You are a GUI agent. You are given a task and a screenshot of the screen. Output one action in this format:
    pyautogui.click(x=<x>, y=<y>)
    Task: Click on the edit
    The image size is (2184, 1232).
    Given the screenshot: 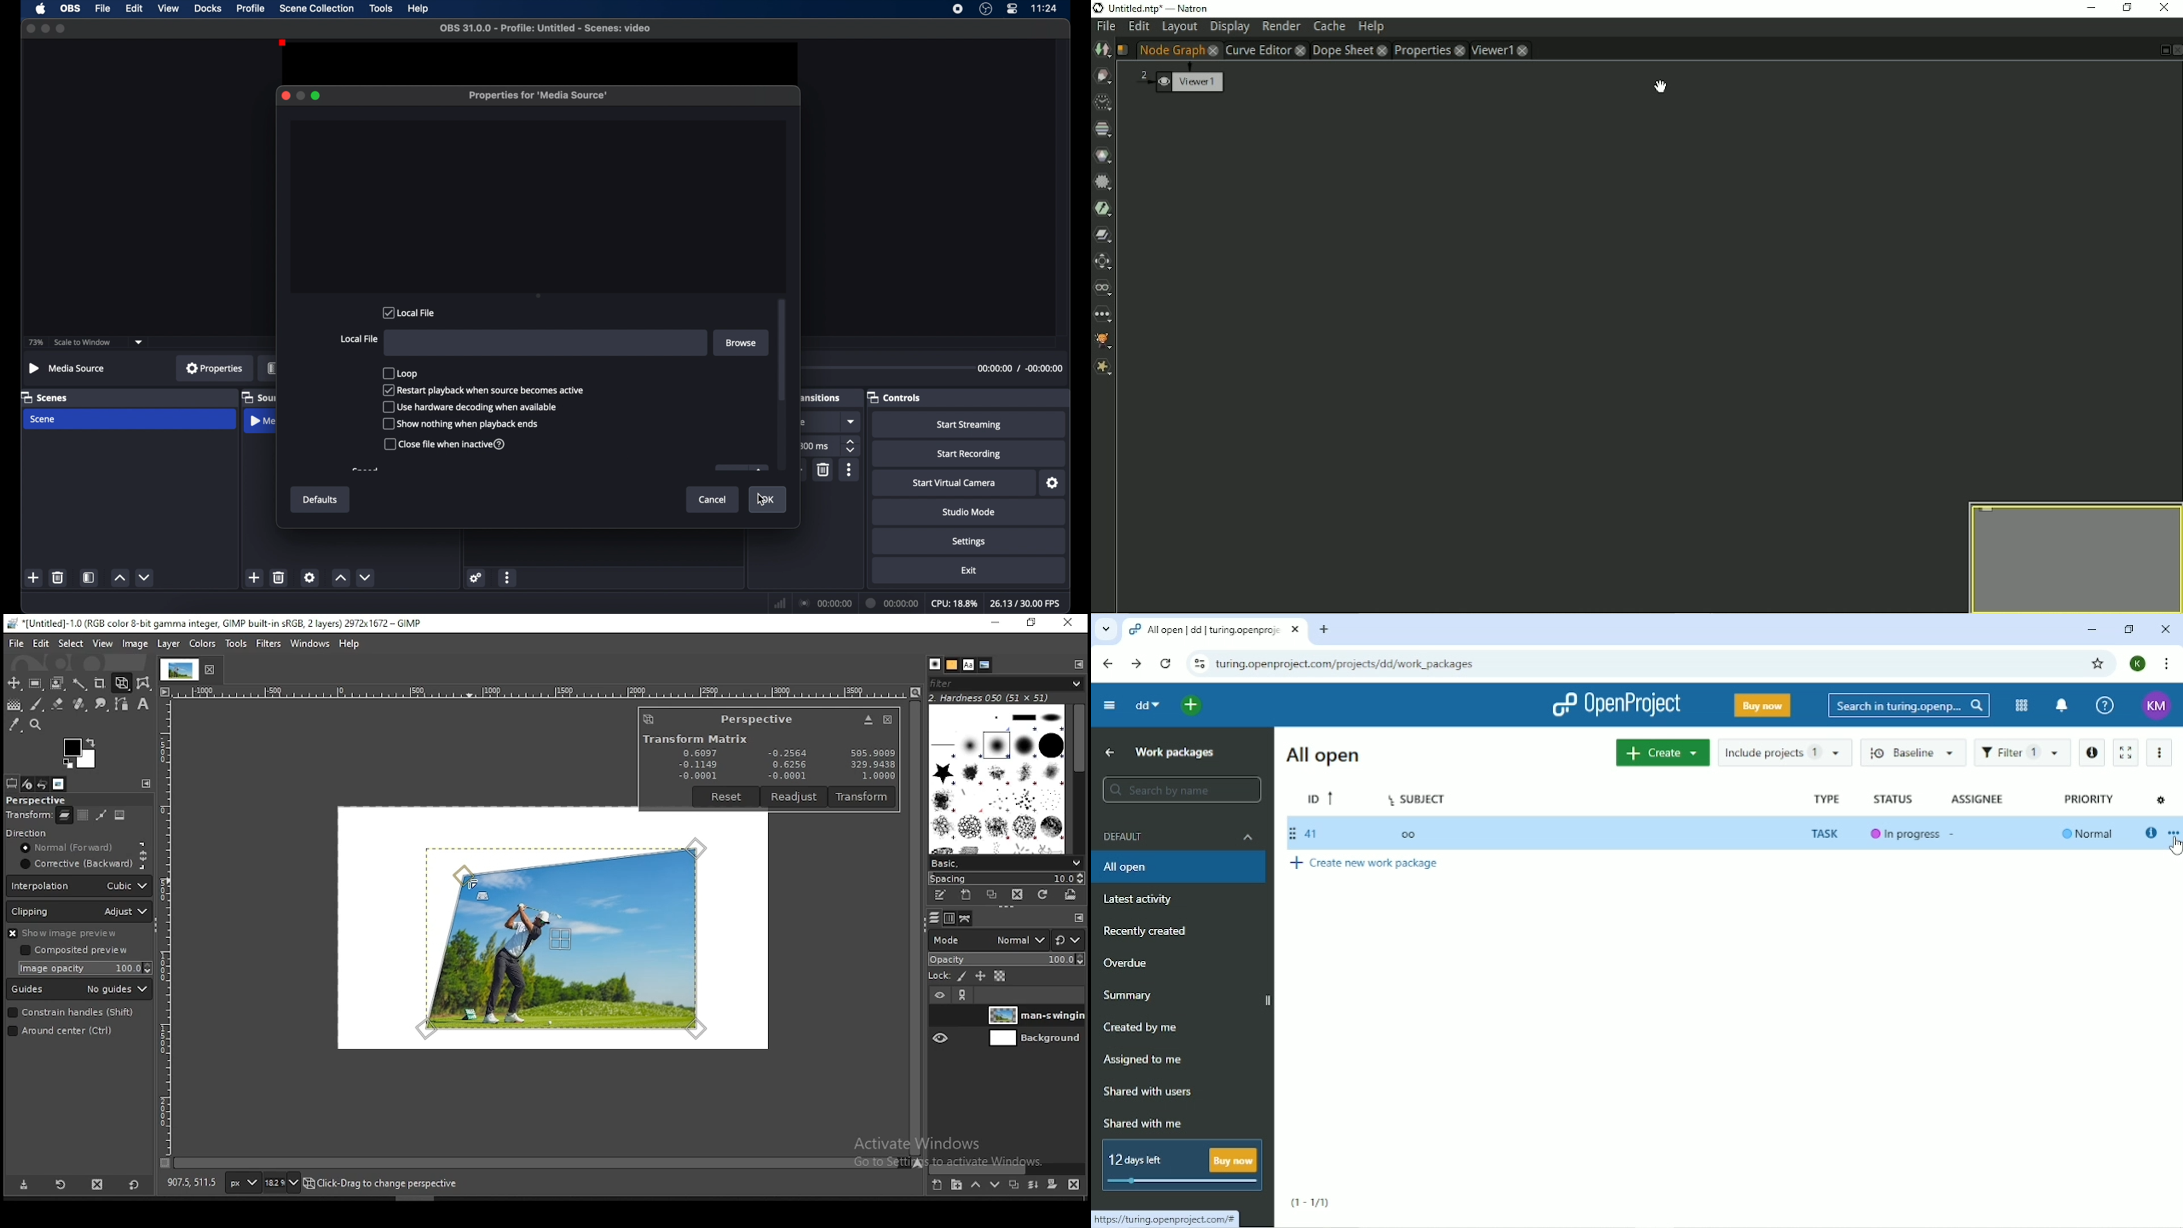 What is the action you would take?
    pyautogui.click(x=134, y=9)
    